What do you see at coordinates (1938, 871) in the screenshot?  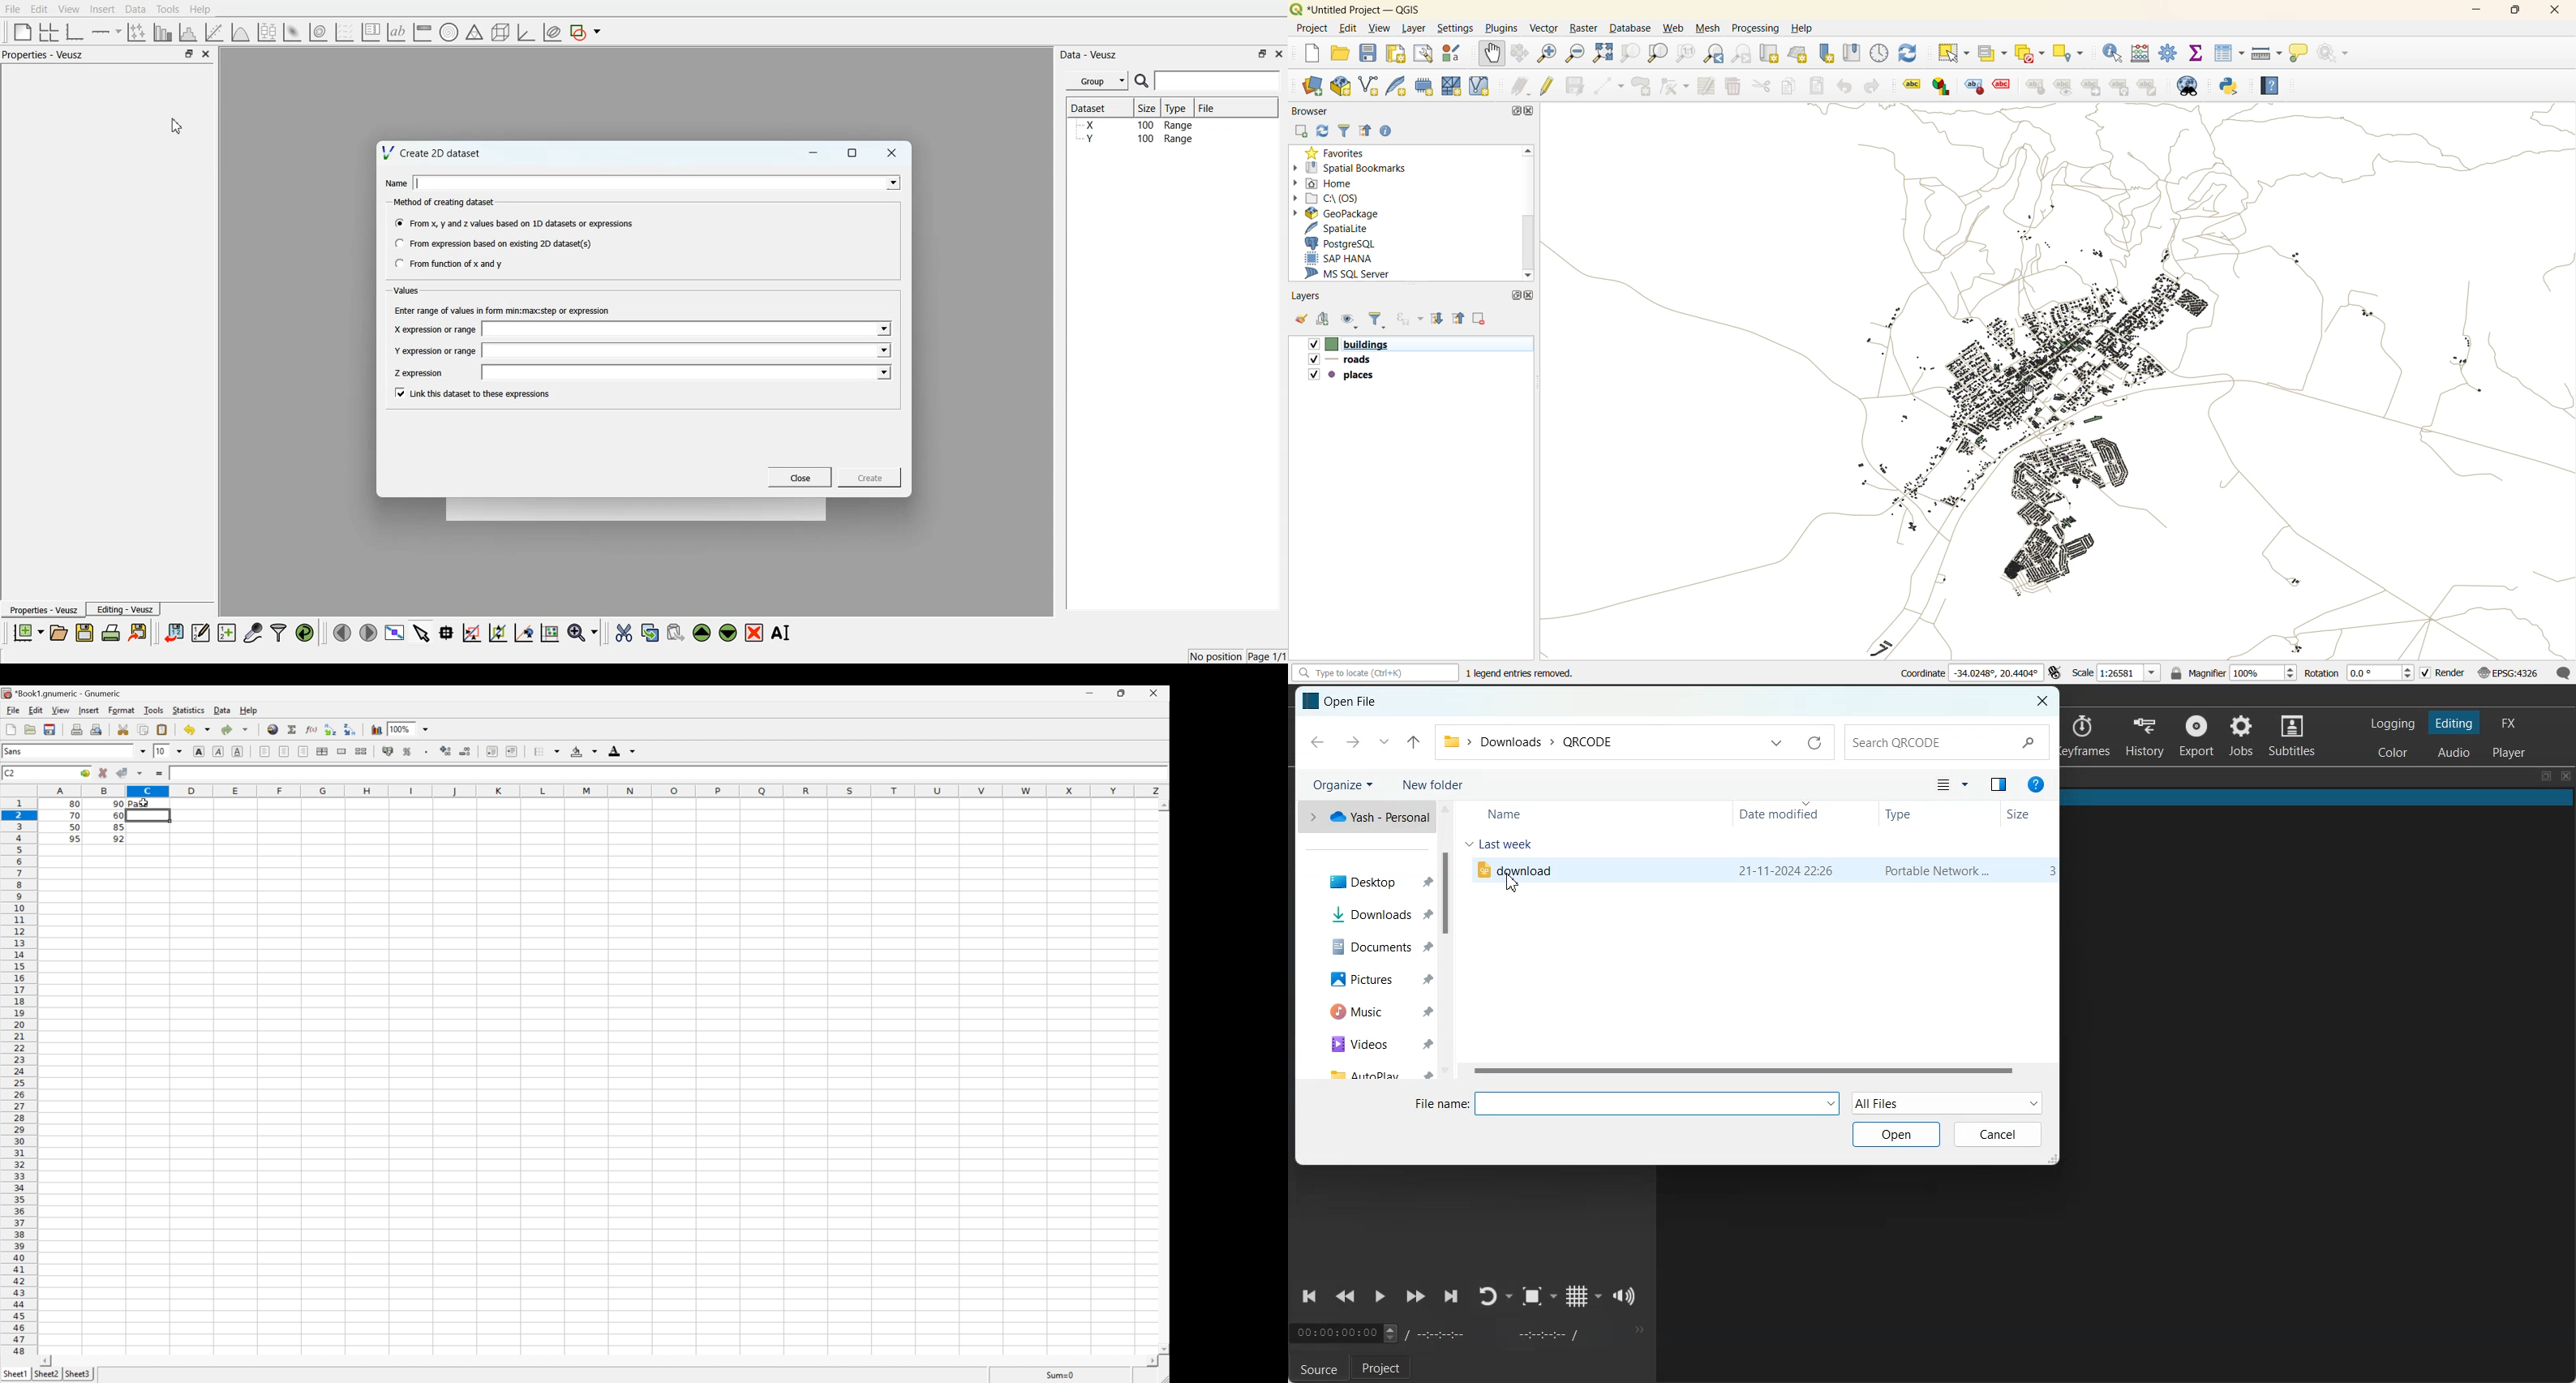 I see `type` at bounding box center [1938, 871].